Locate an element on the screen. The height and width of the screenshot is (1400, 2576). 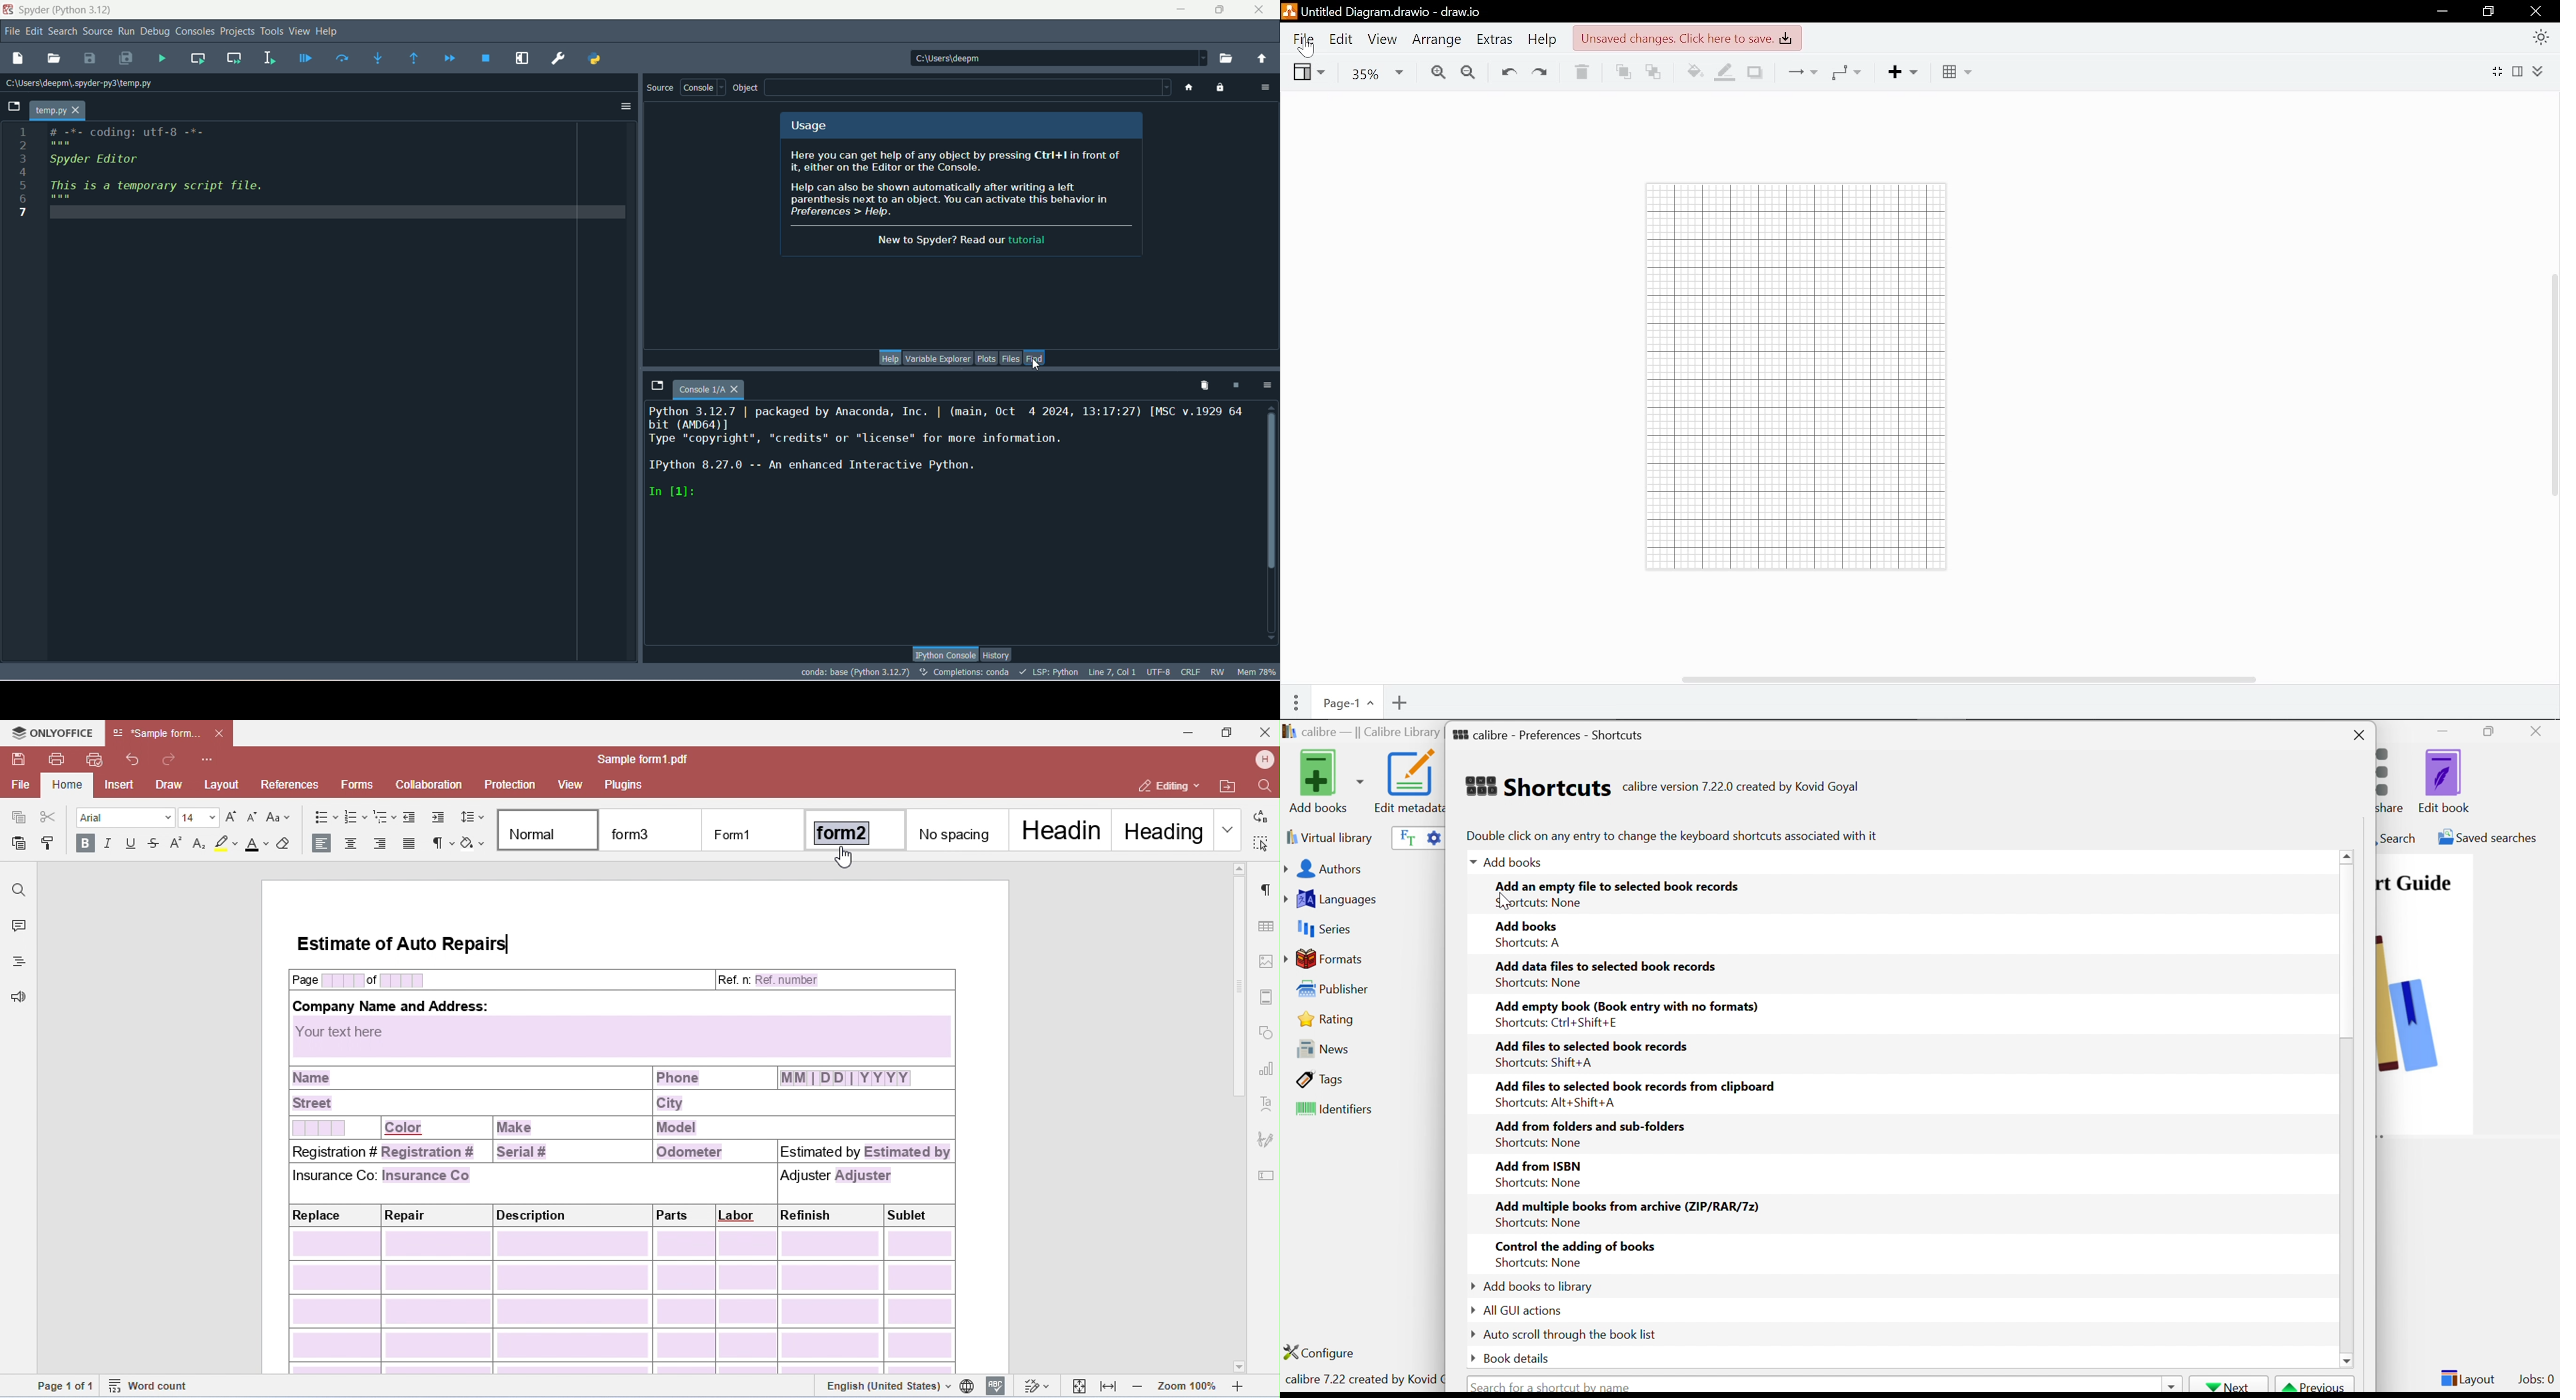
find is located at coordinates (1035, 357).